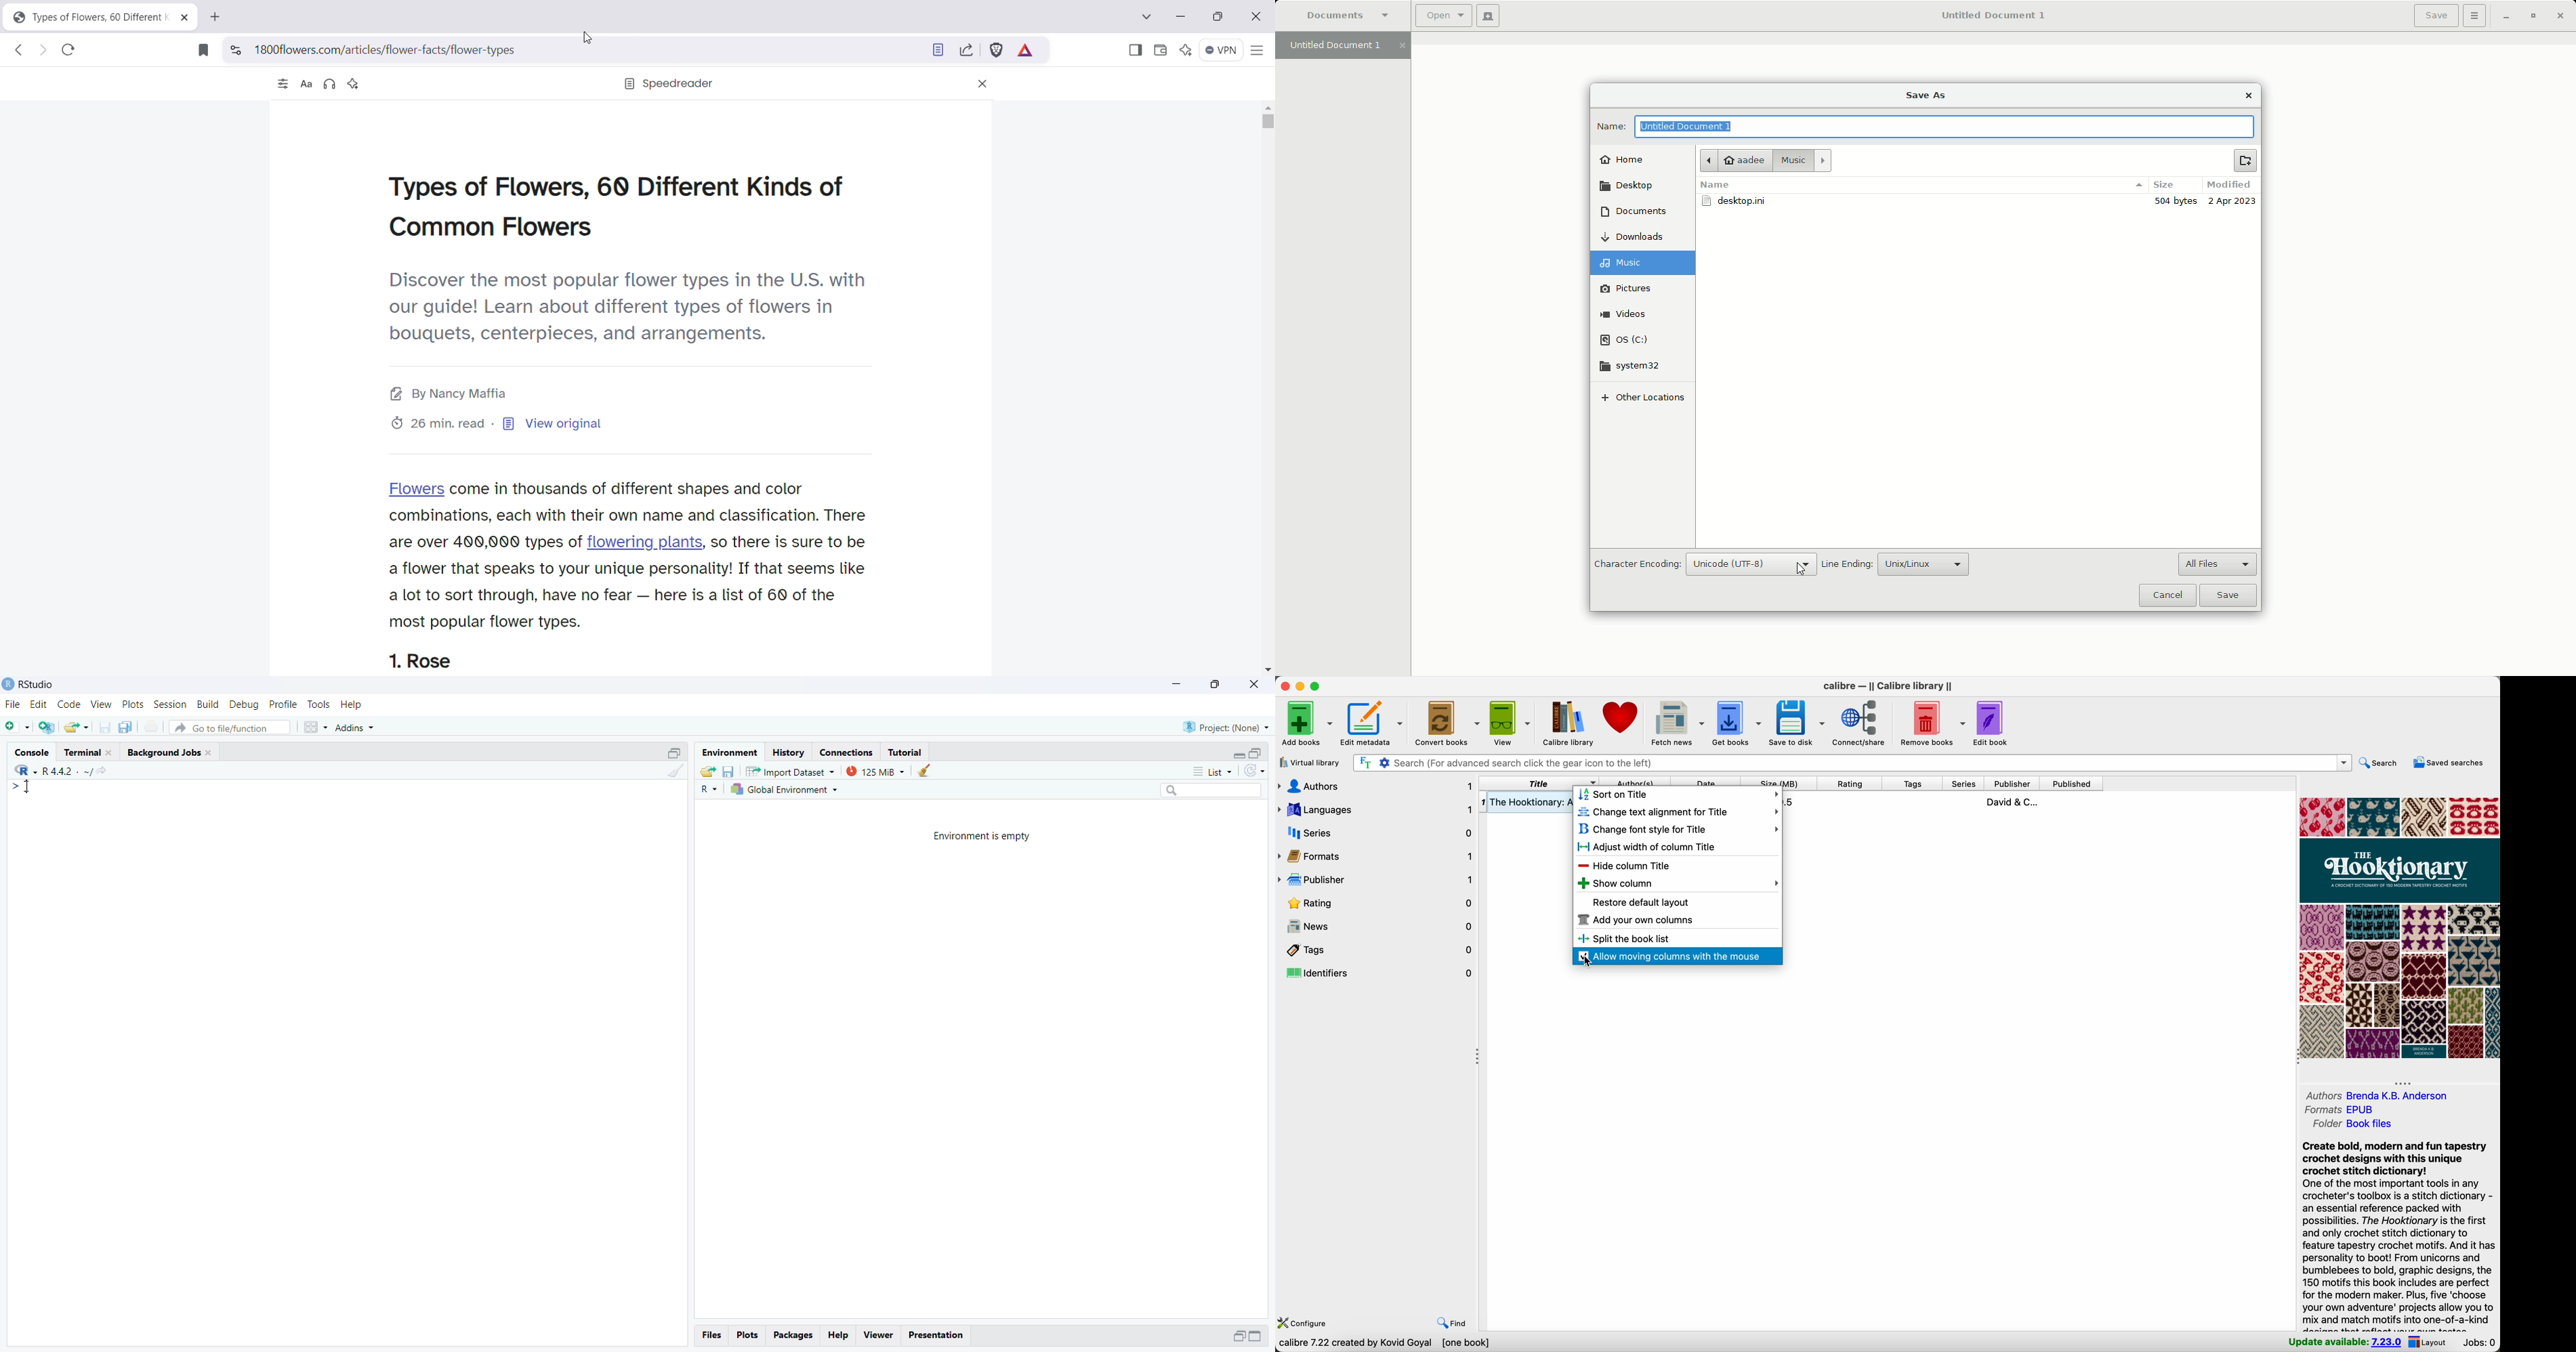 The width and height of the screenshot is (2576, 1372). What do you see at coordinates (1212, 770) in the screenshot?
I see `List` at bounding box center [1212, 770].